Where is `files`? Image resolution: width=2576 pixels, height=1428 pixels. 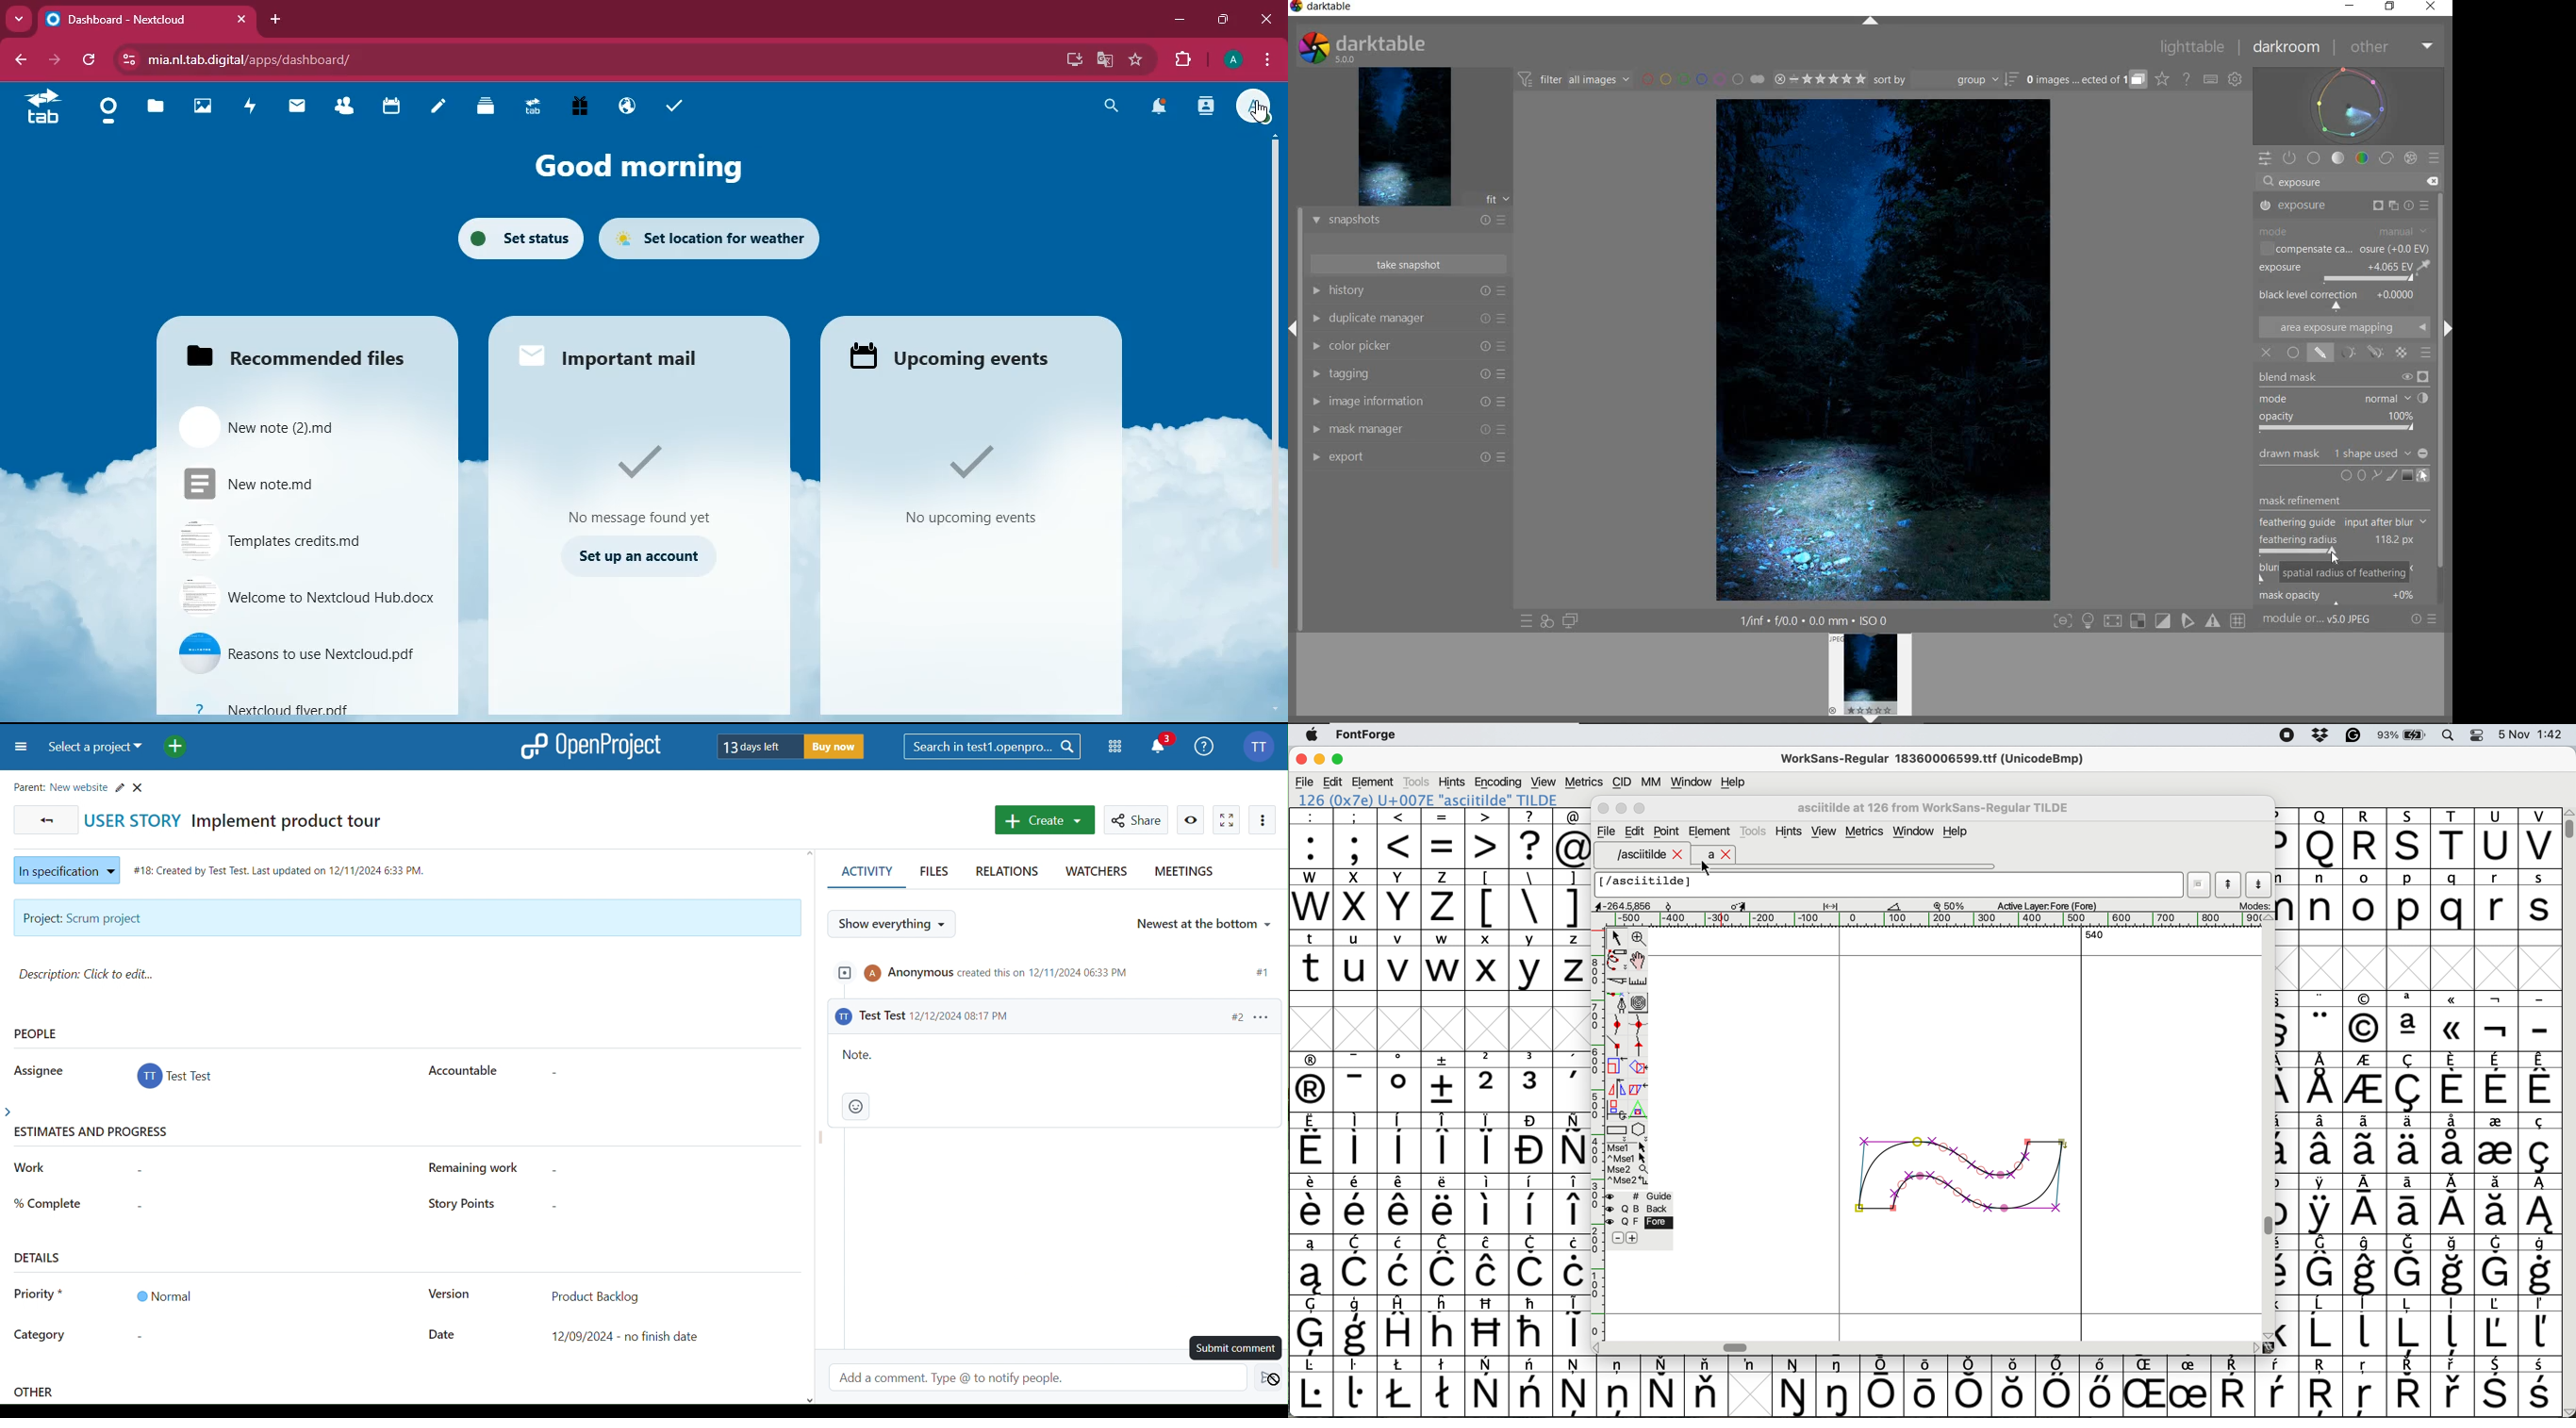
files is located at coordinates (155, 108).